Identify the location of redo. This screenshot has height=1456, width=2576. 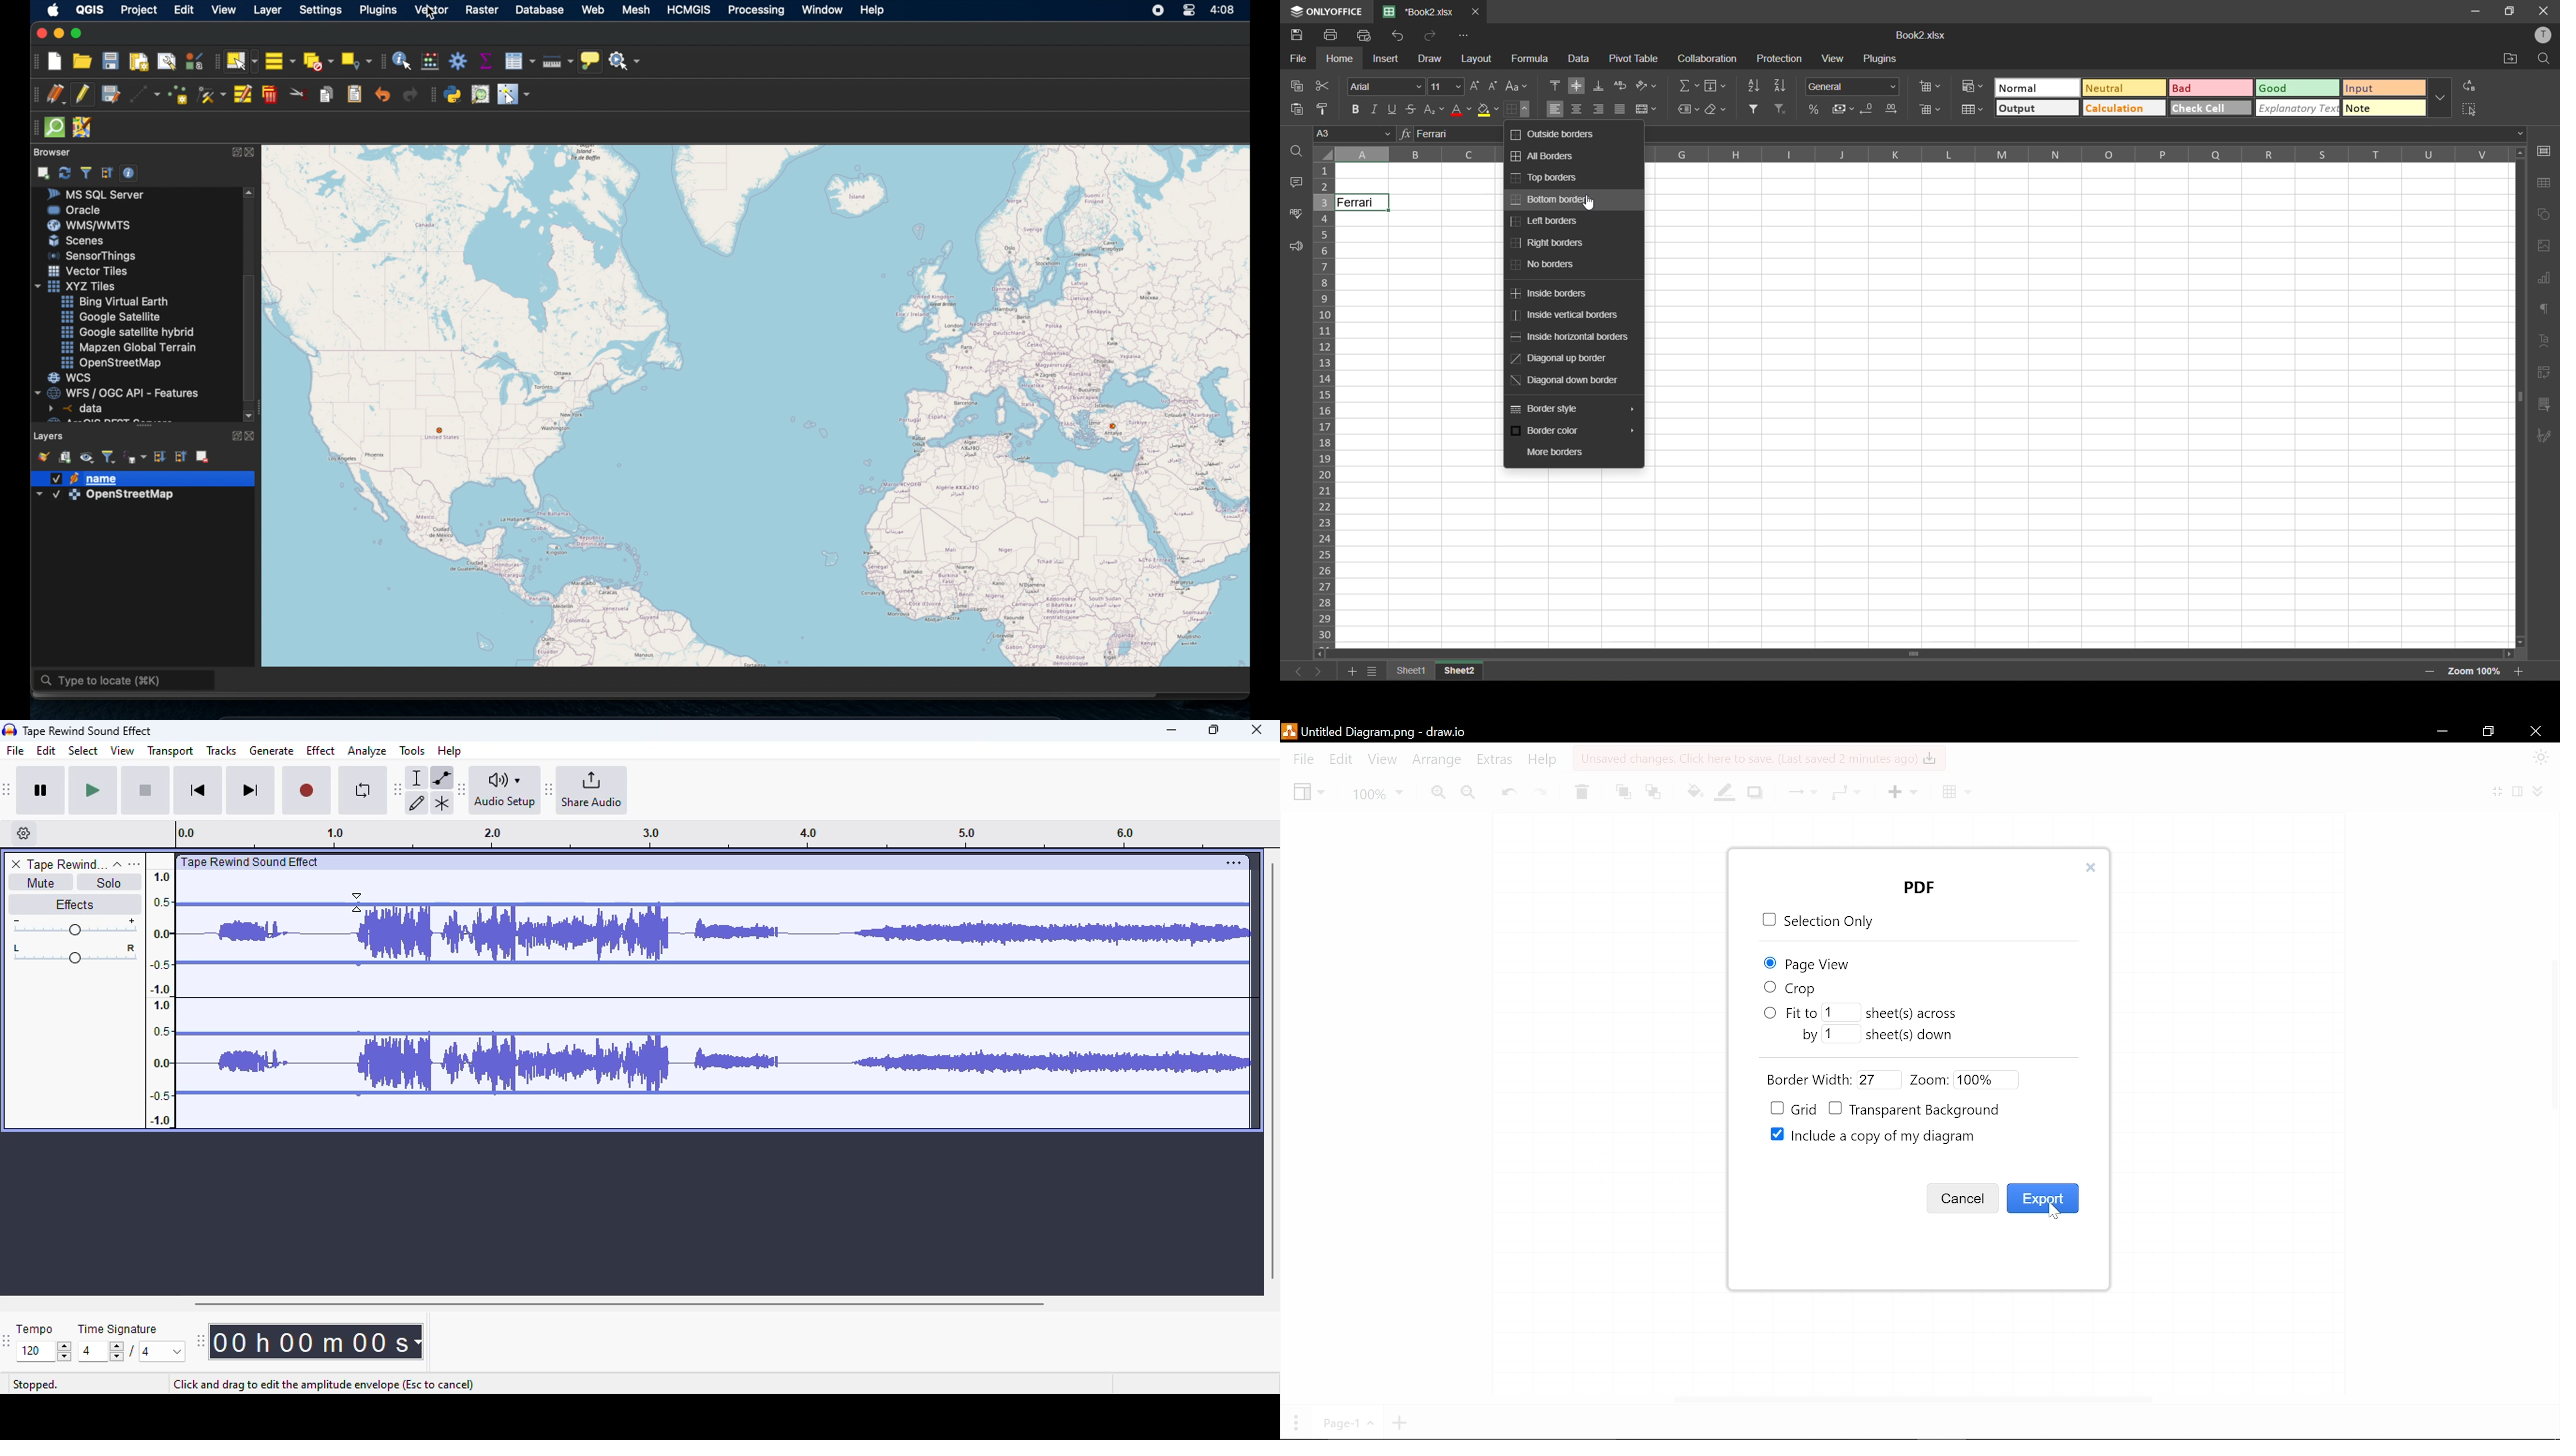
(1430, 35).